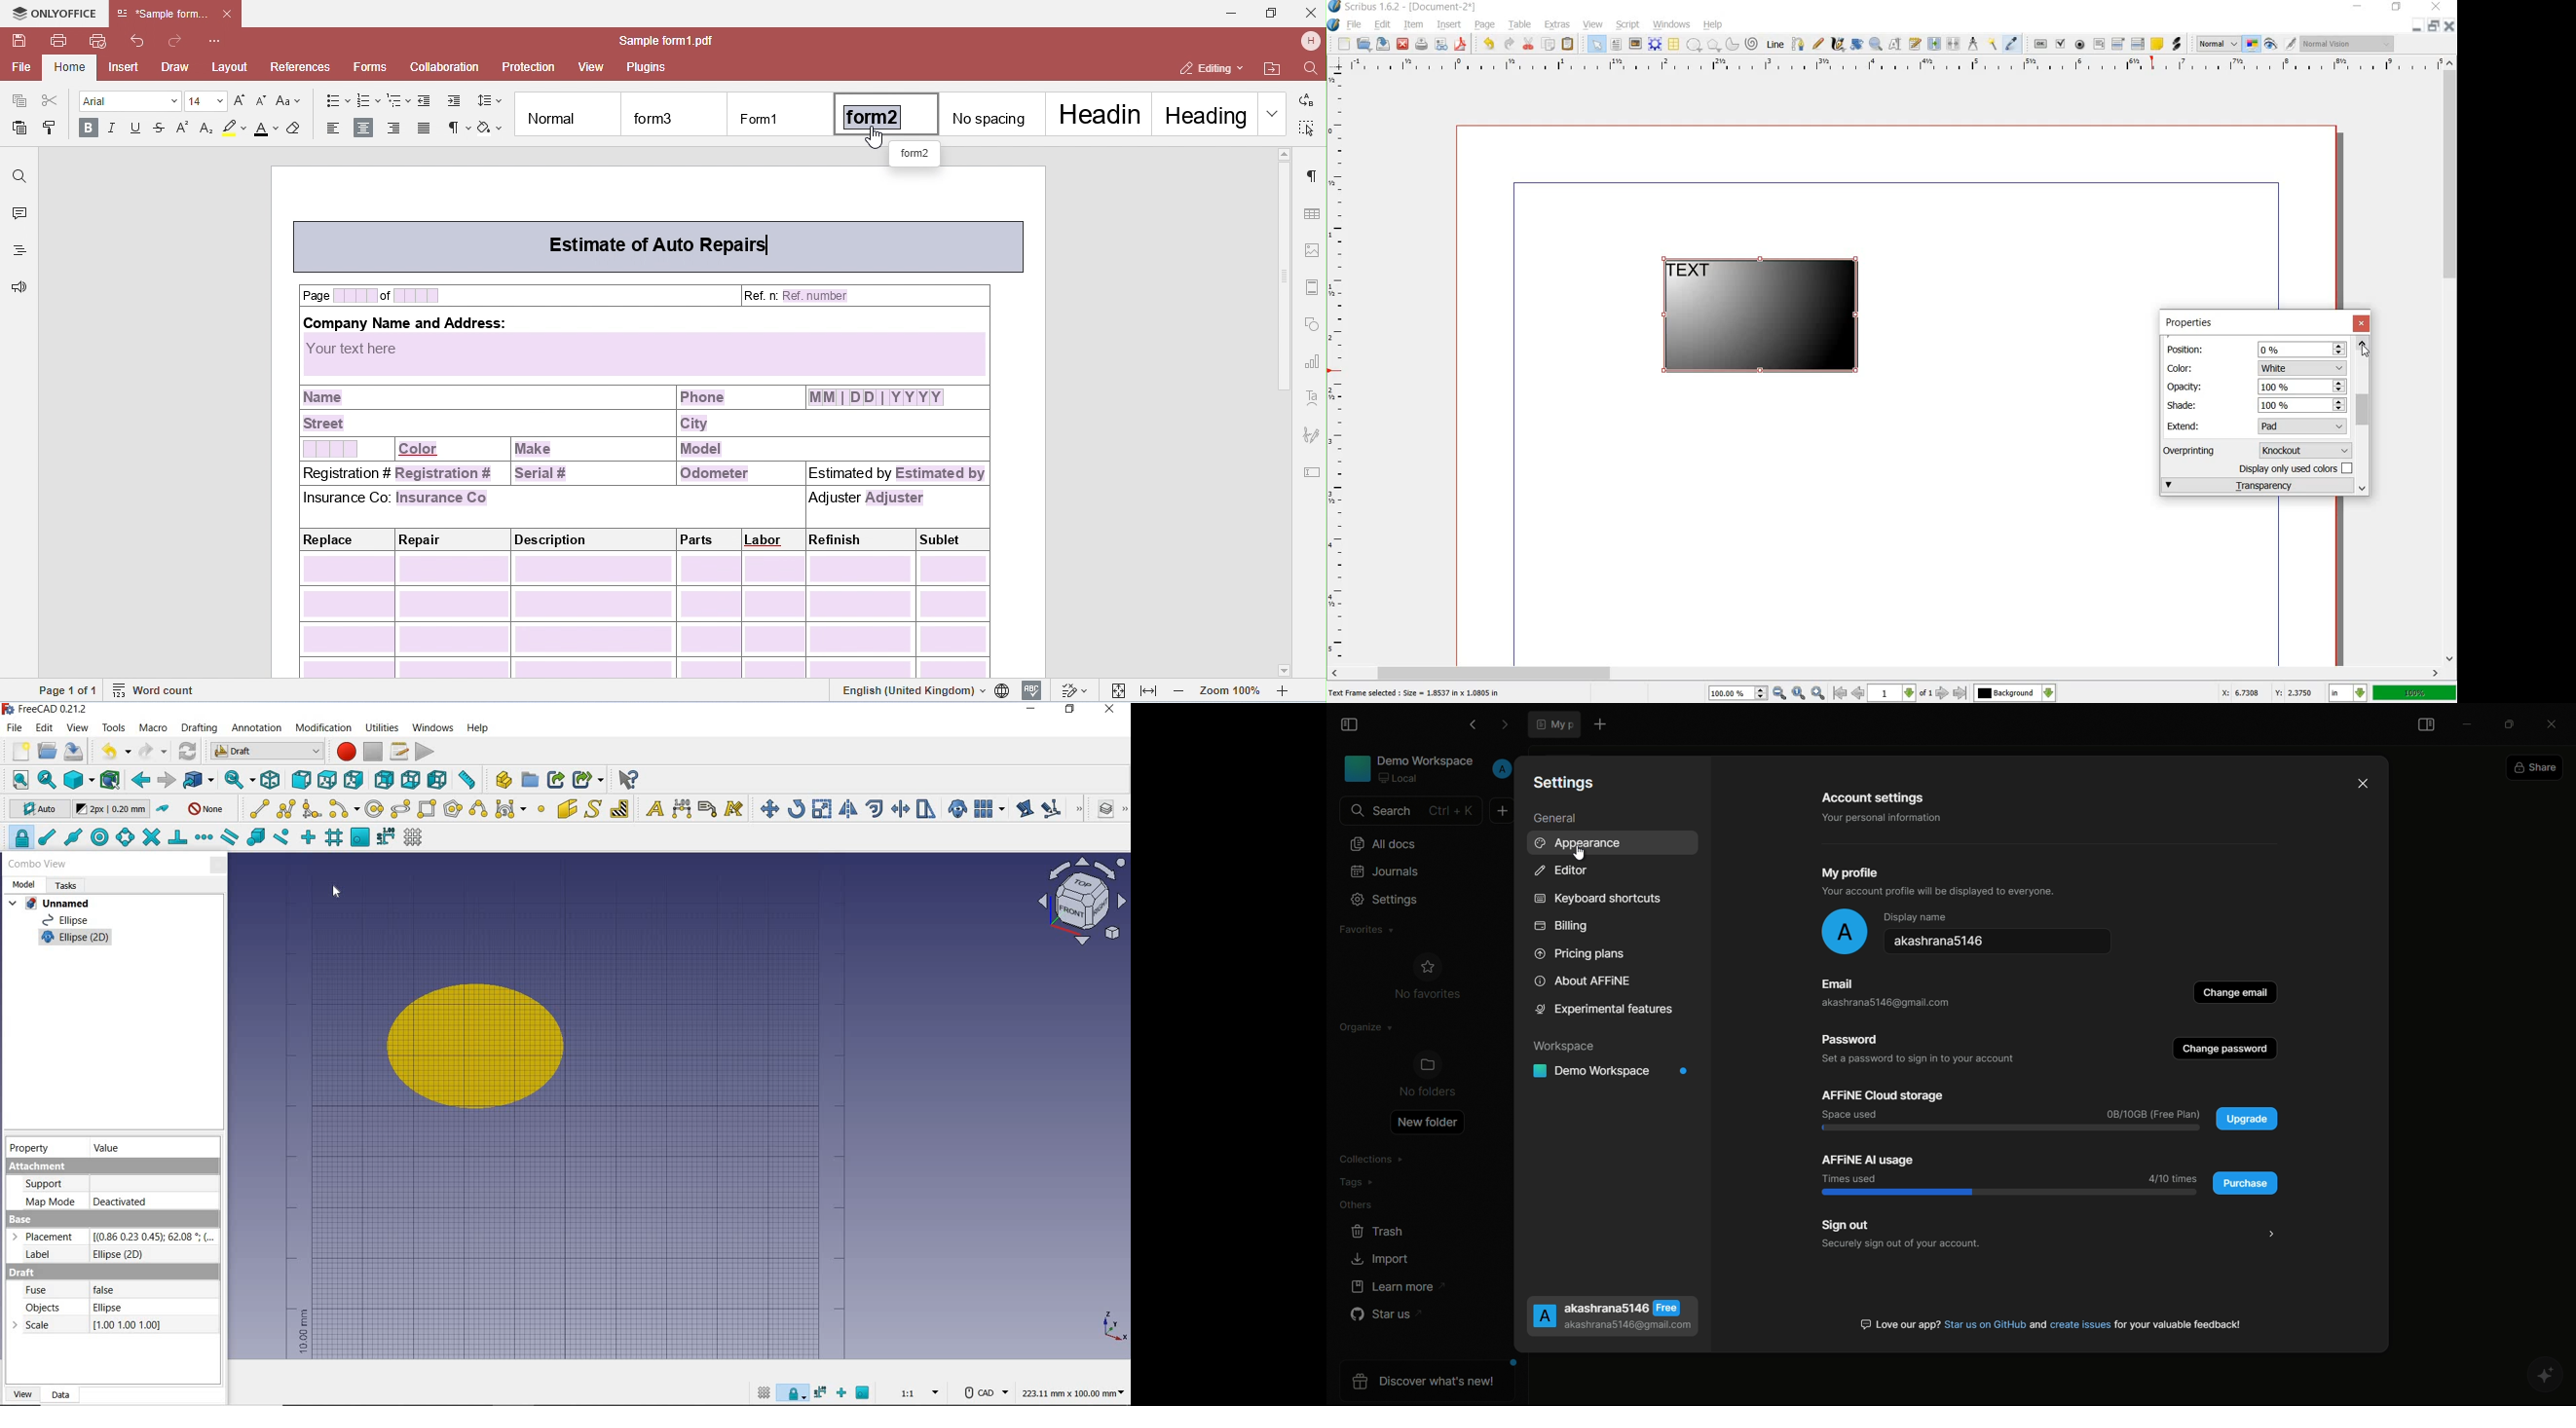 The width and height of the screenshot is (2576, 1428). I want to click on demo workspace, so click(1409, 771).